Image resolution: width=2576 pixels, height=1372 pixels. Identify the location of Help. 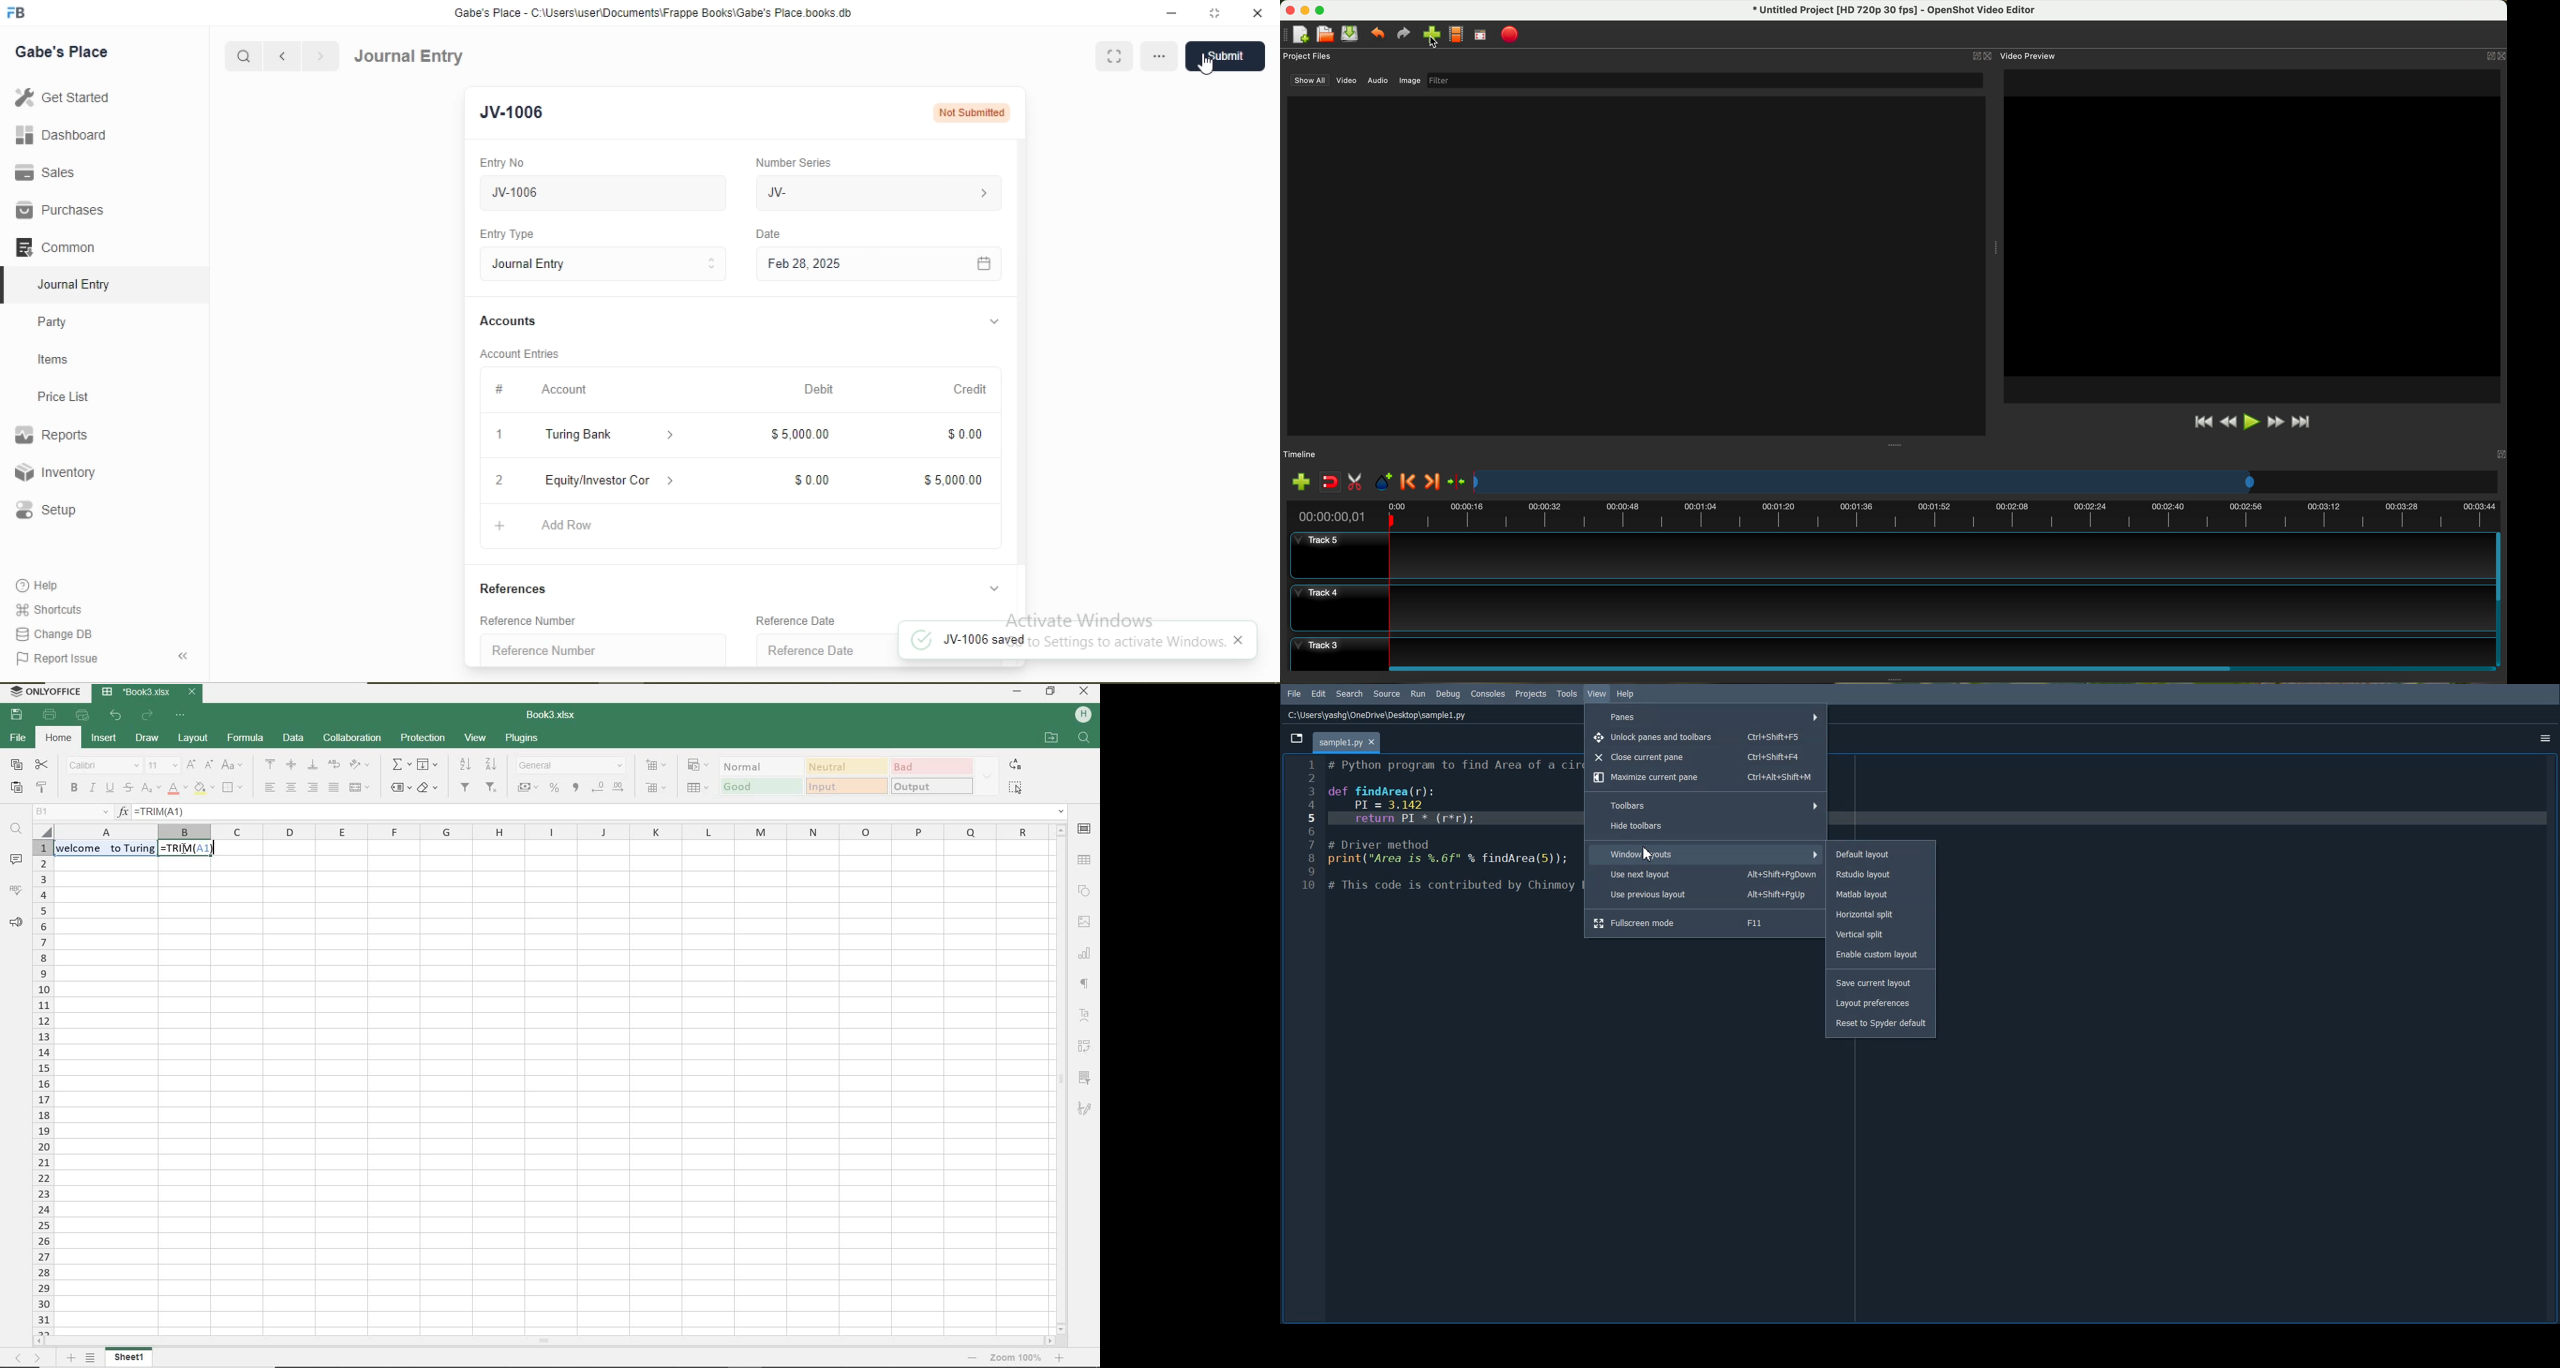
(1626, 695).